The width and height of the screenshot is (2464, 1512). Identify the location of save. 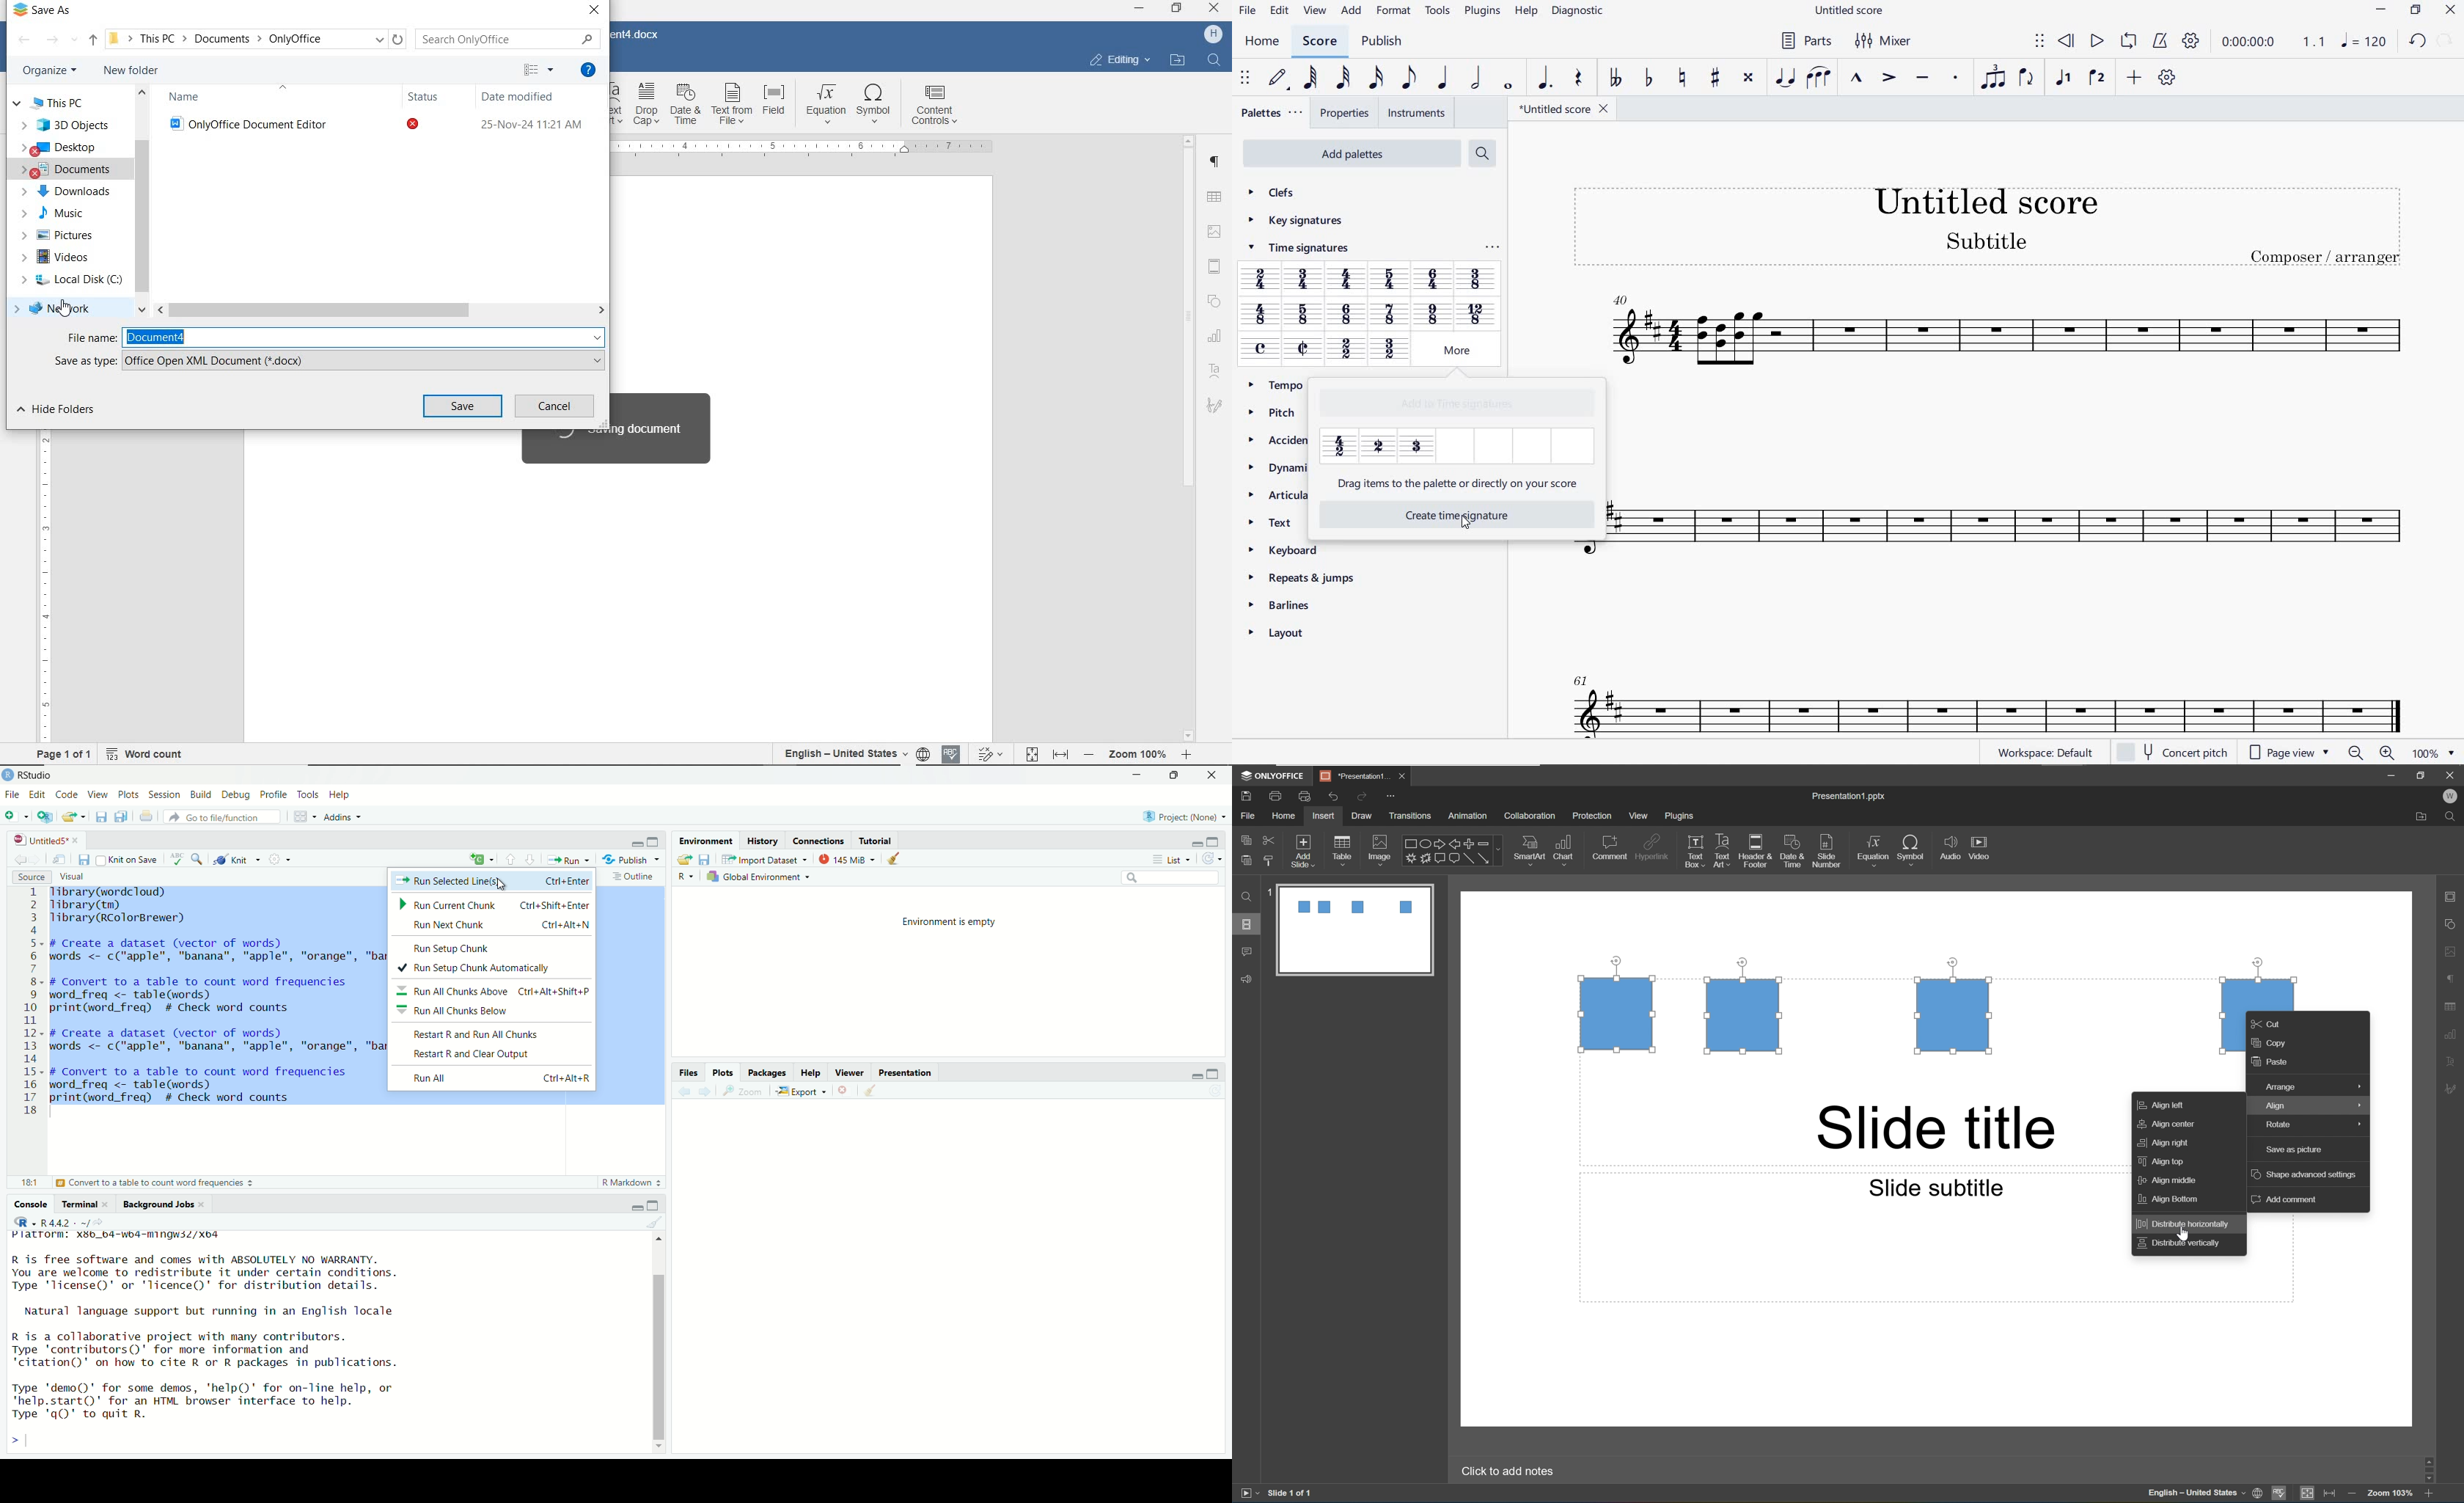
(1245, 795).